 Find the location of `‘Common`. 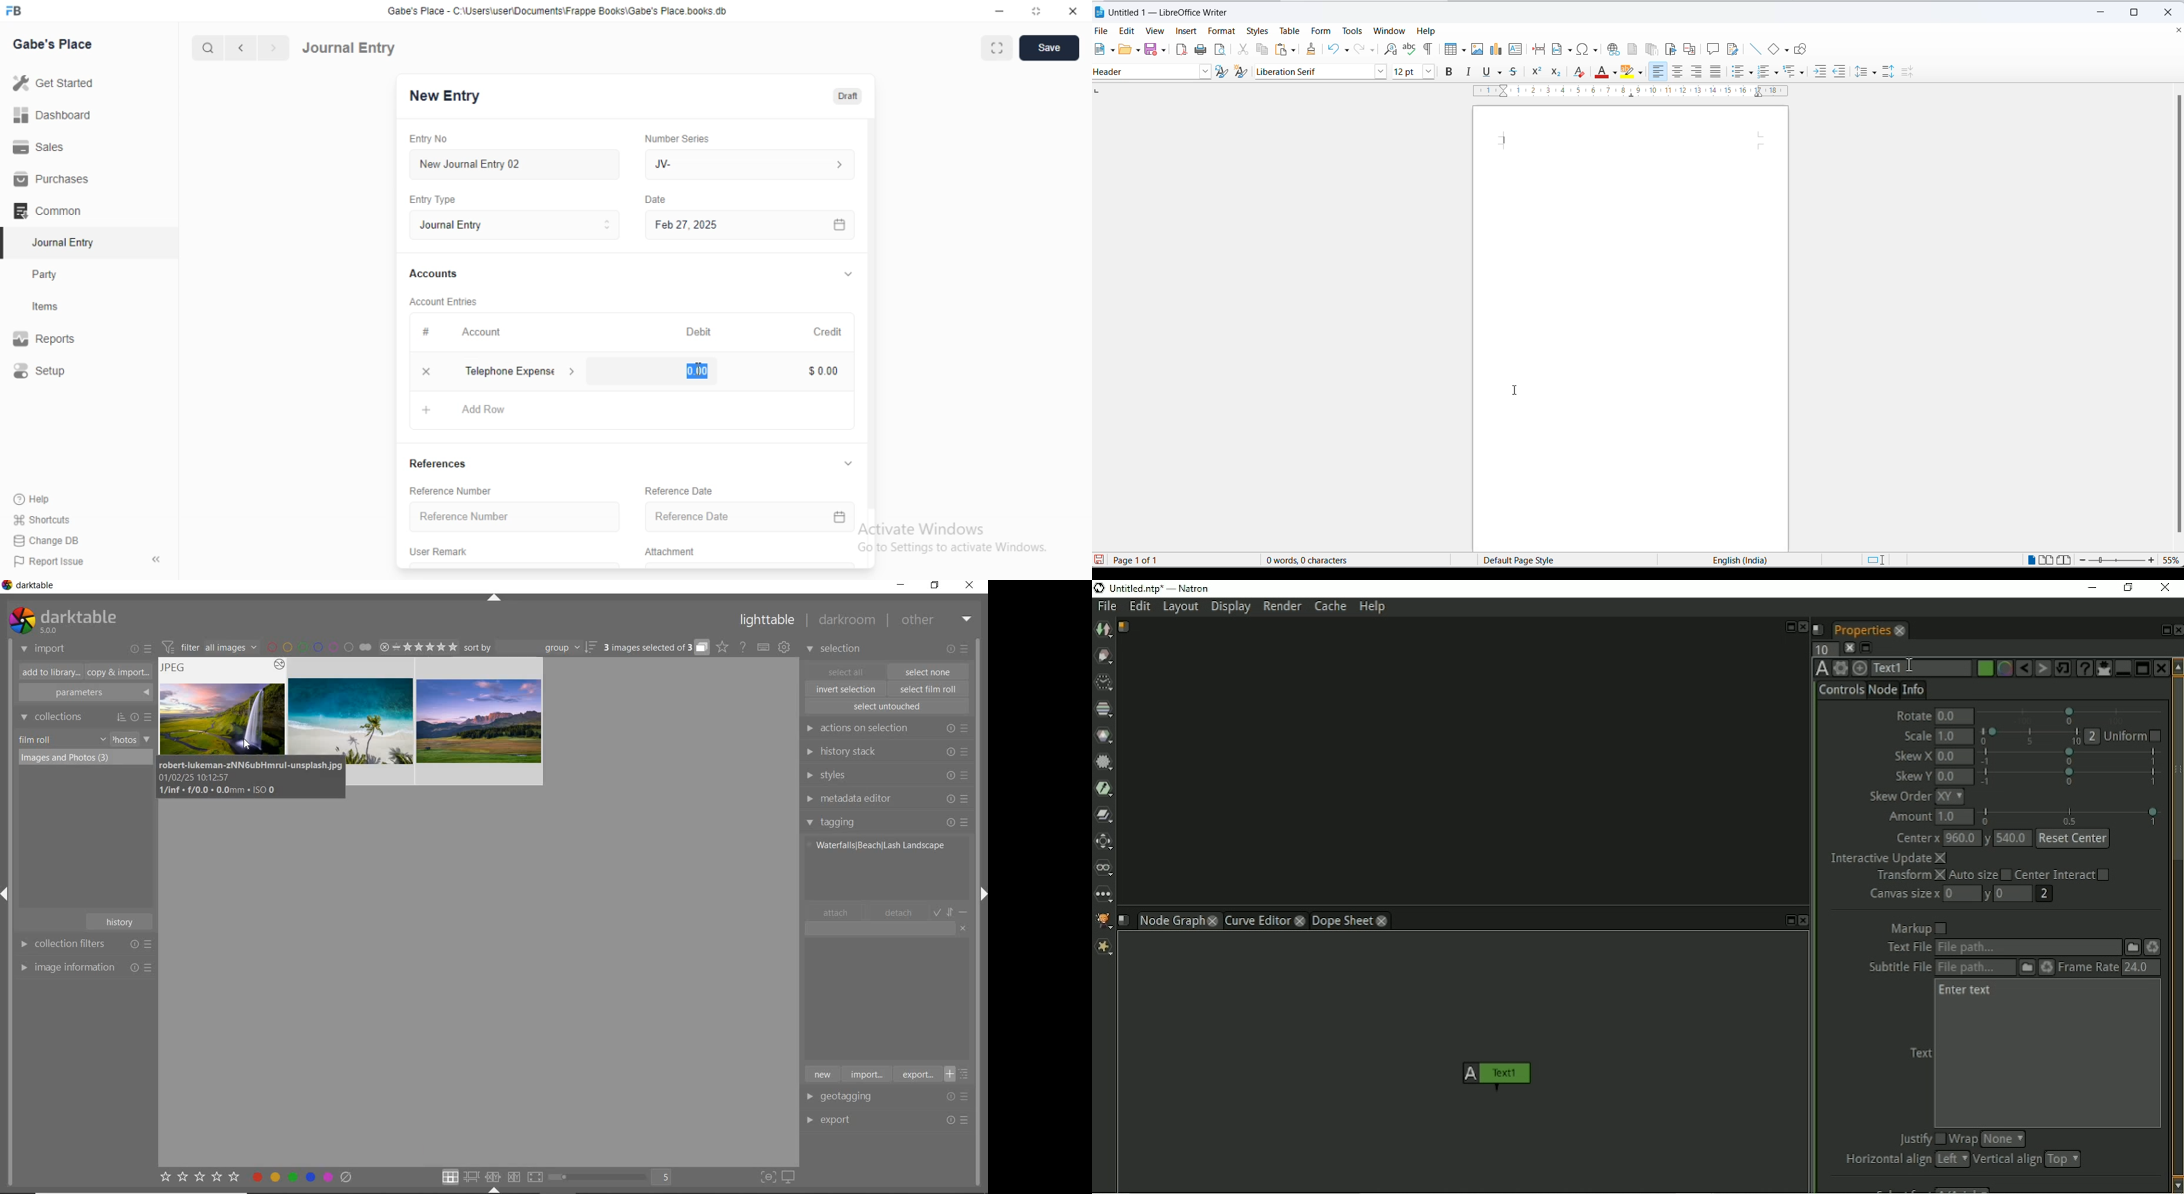

‘Common is located at coordinates (49, 210).